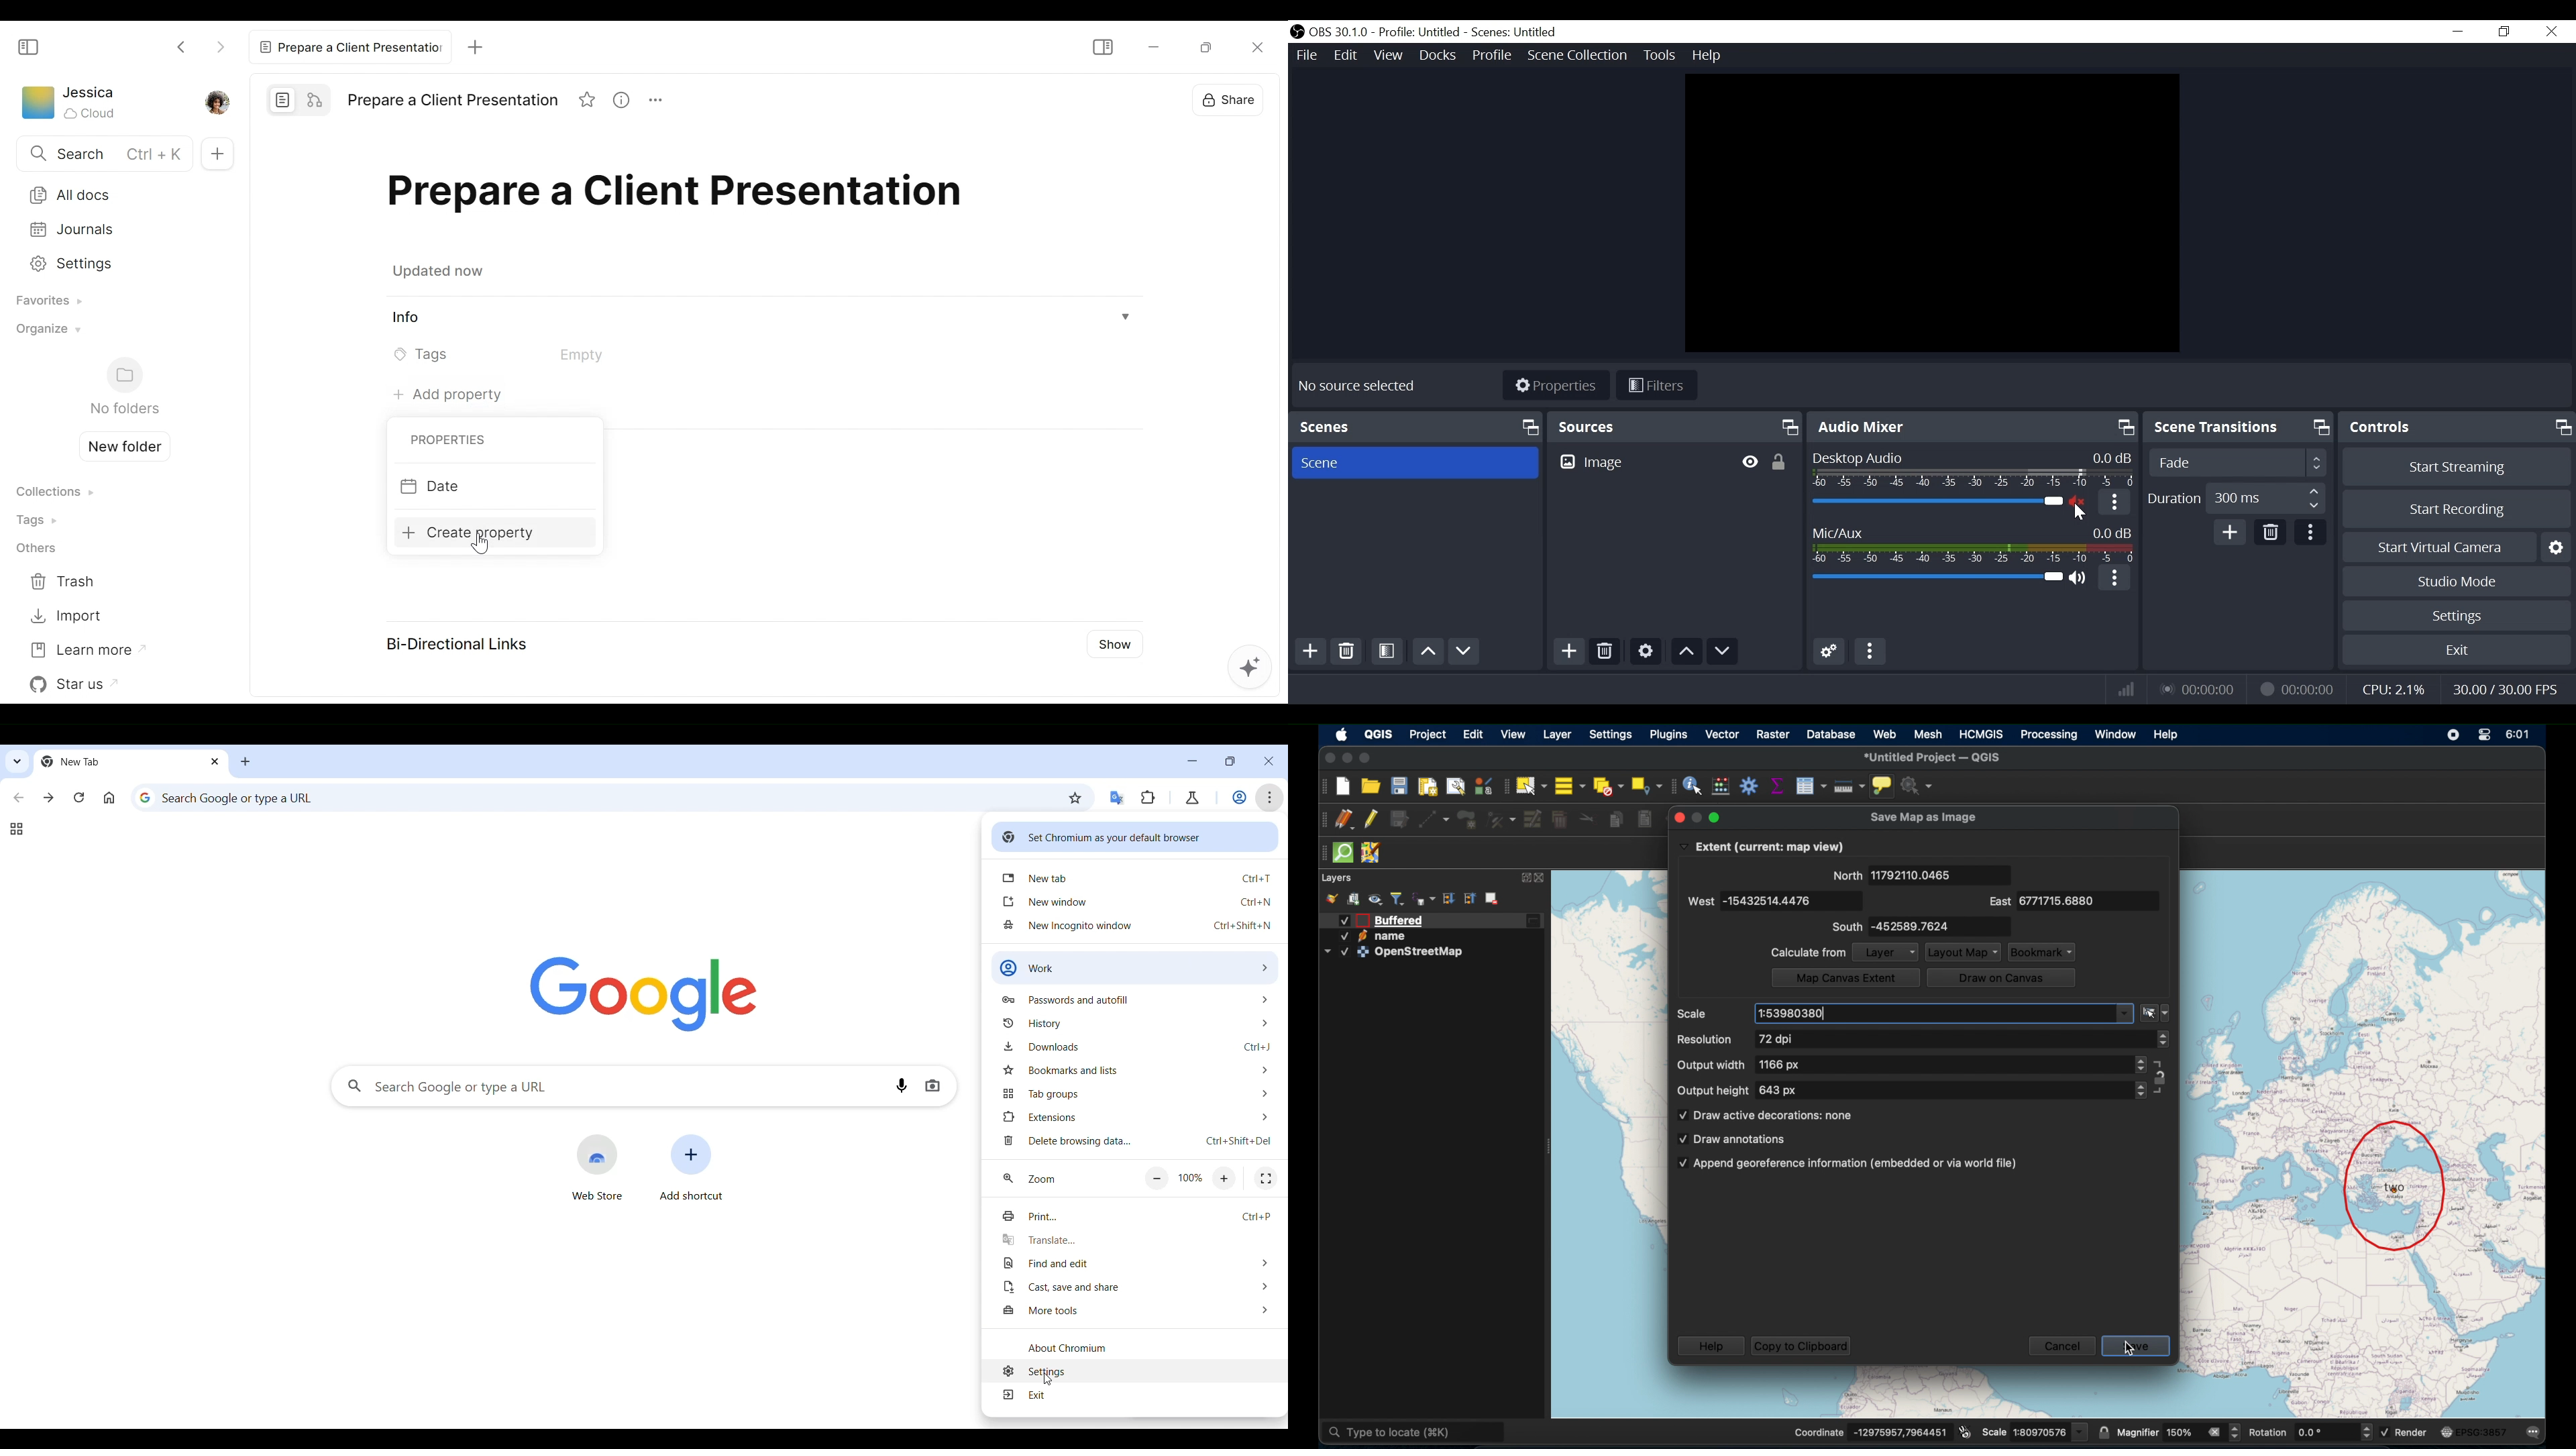 This screenshot has width=2576, height=1456. I want to click on draw annotations, so click(1732, 1138).